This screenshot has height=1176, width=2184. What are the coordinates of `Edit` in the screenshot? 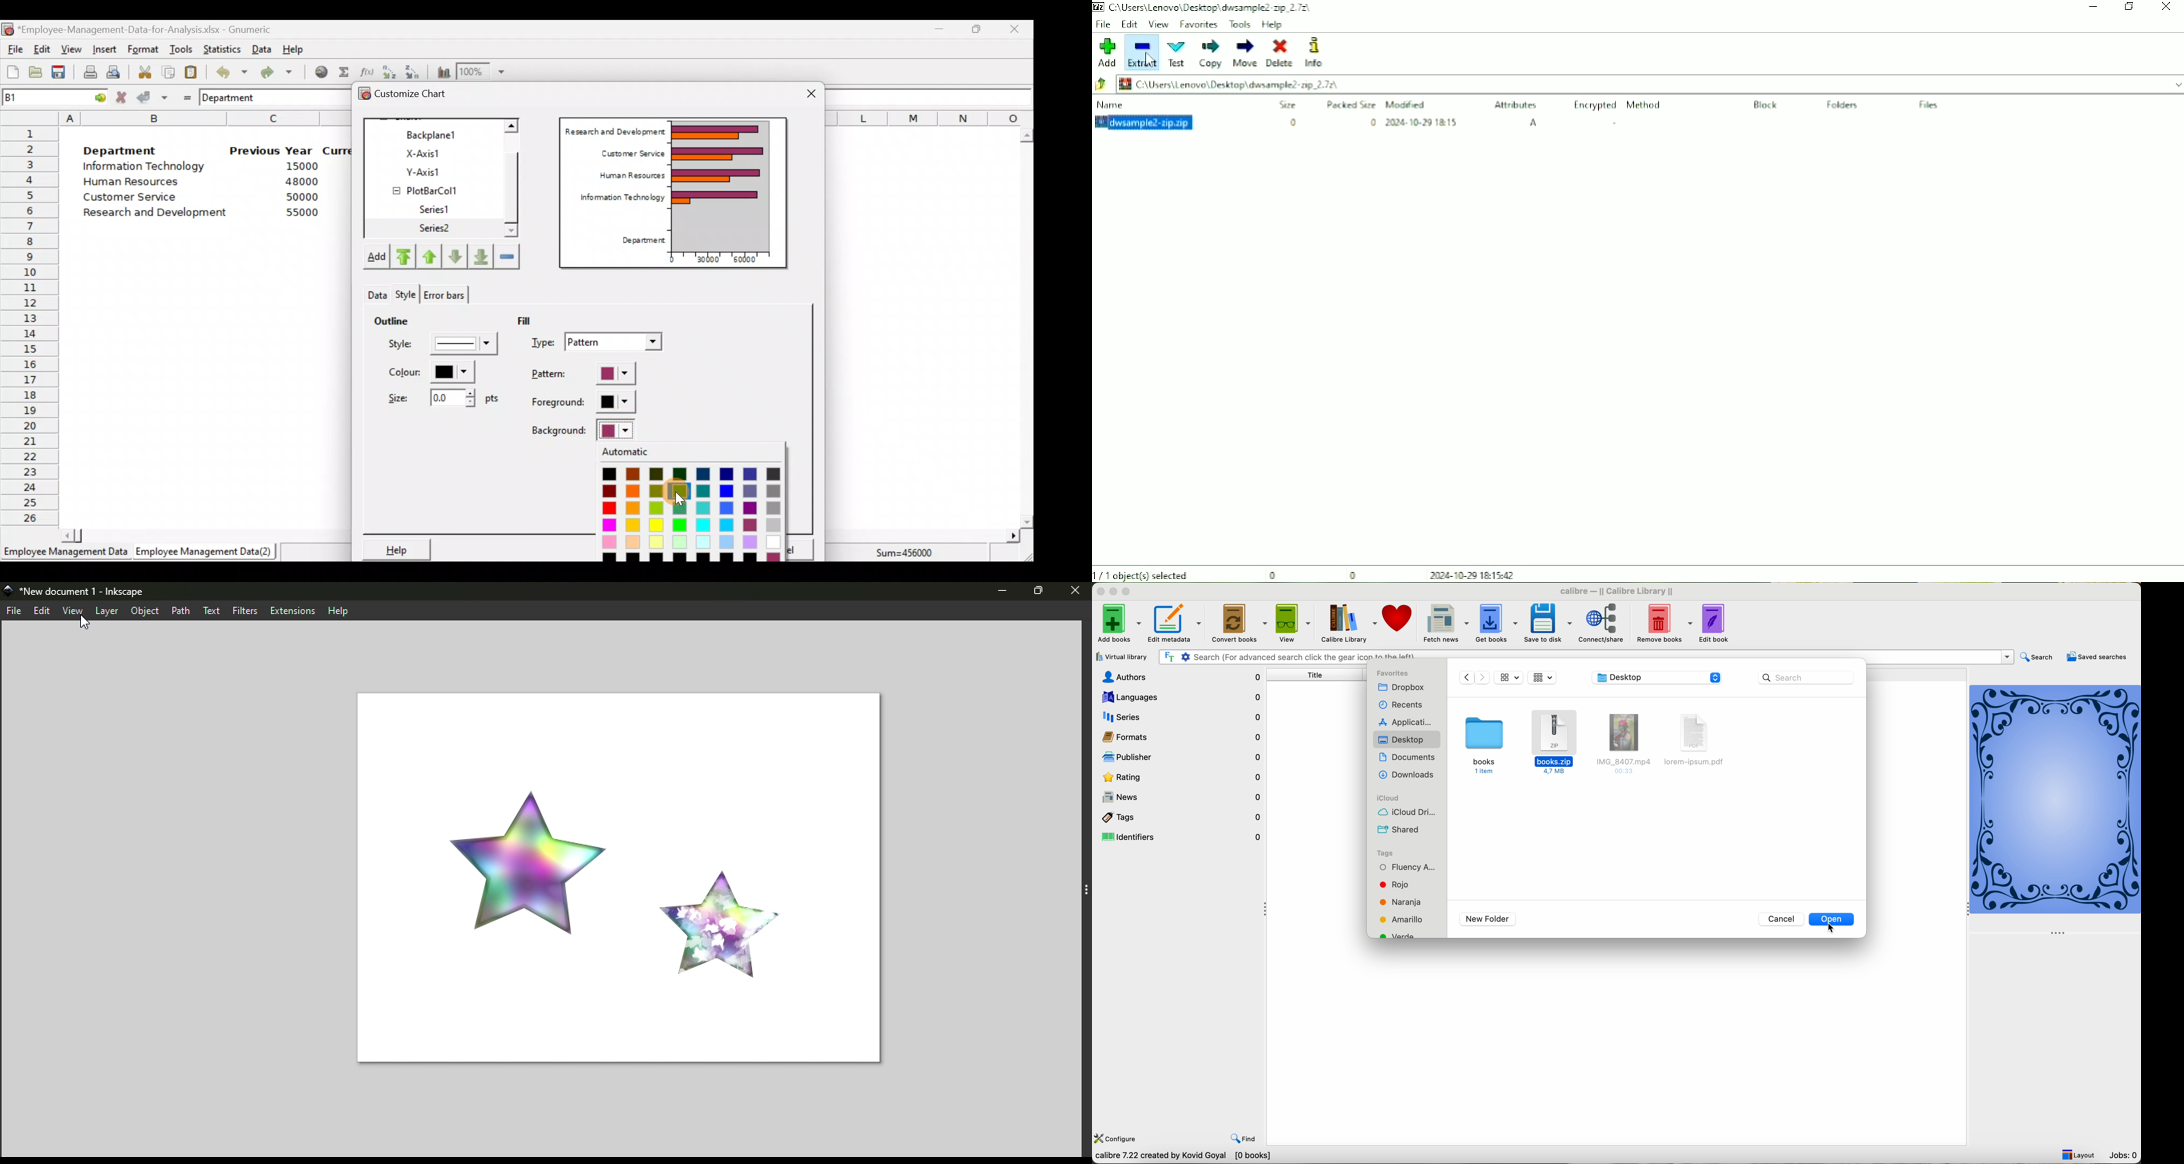 It's located at (44, 611).